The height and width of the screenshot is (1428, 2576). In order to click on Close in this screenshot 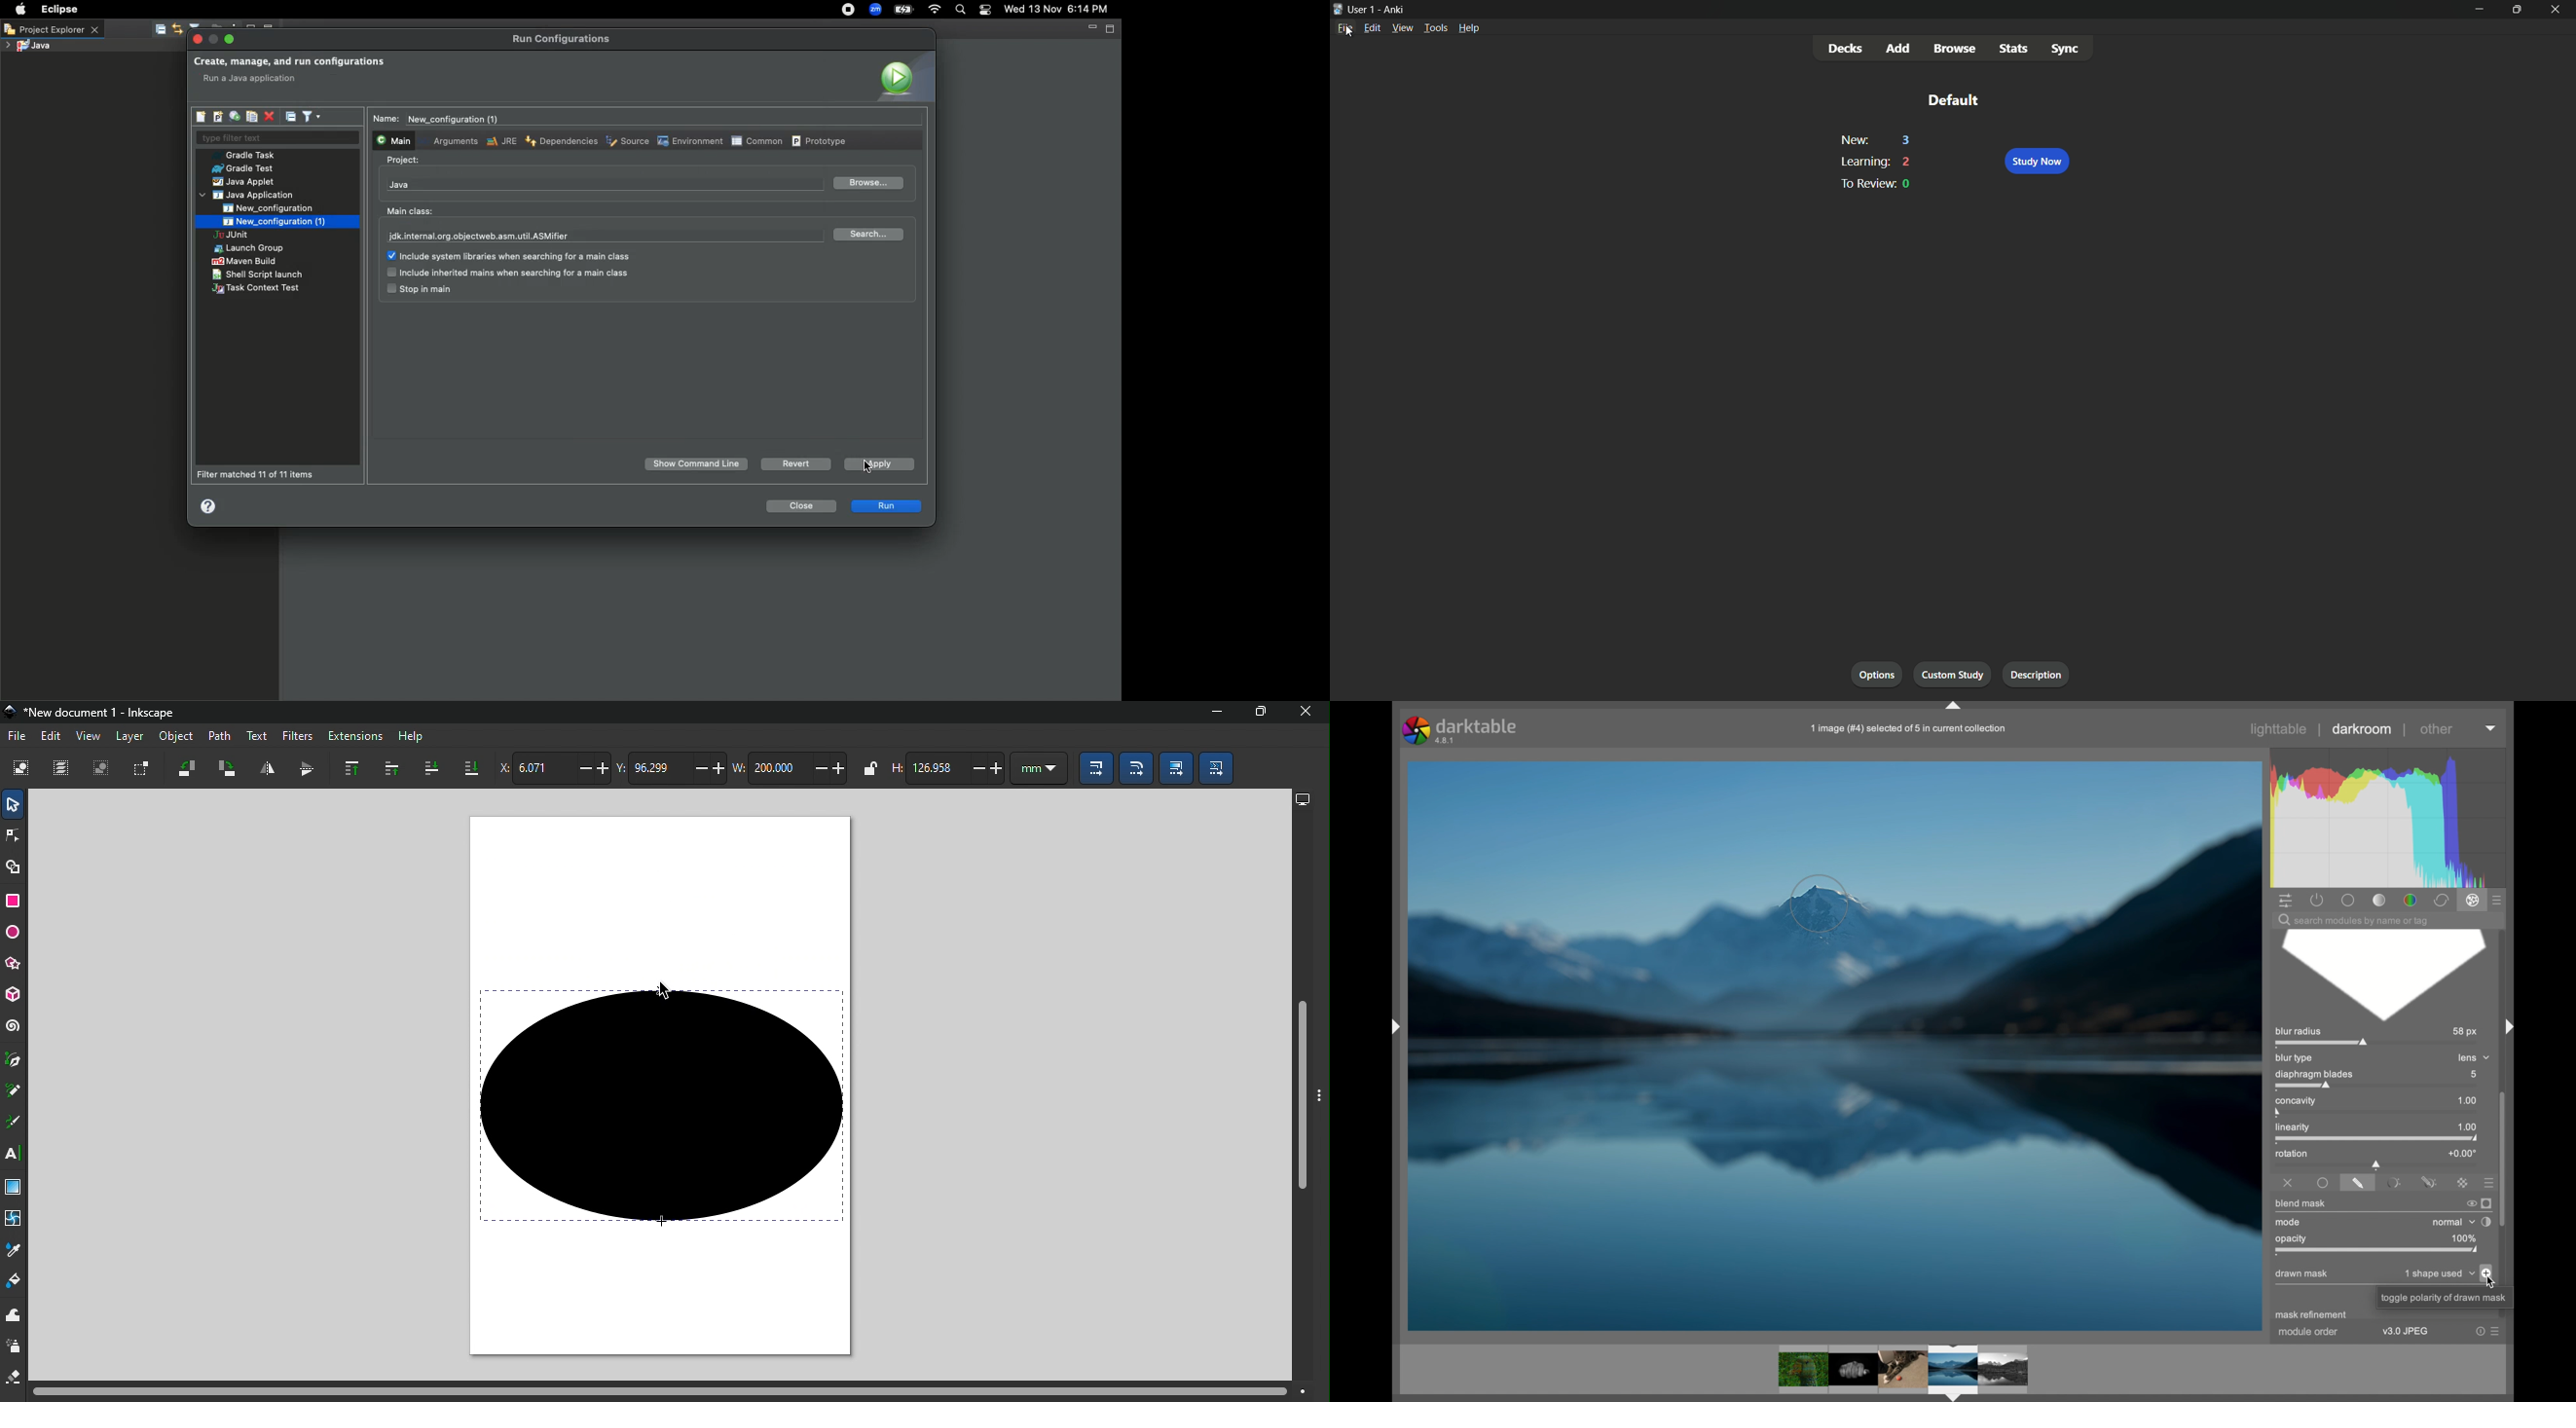, I will do `click(799, 506)`.